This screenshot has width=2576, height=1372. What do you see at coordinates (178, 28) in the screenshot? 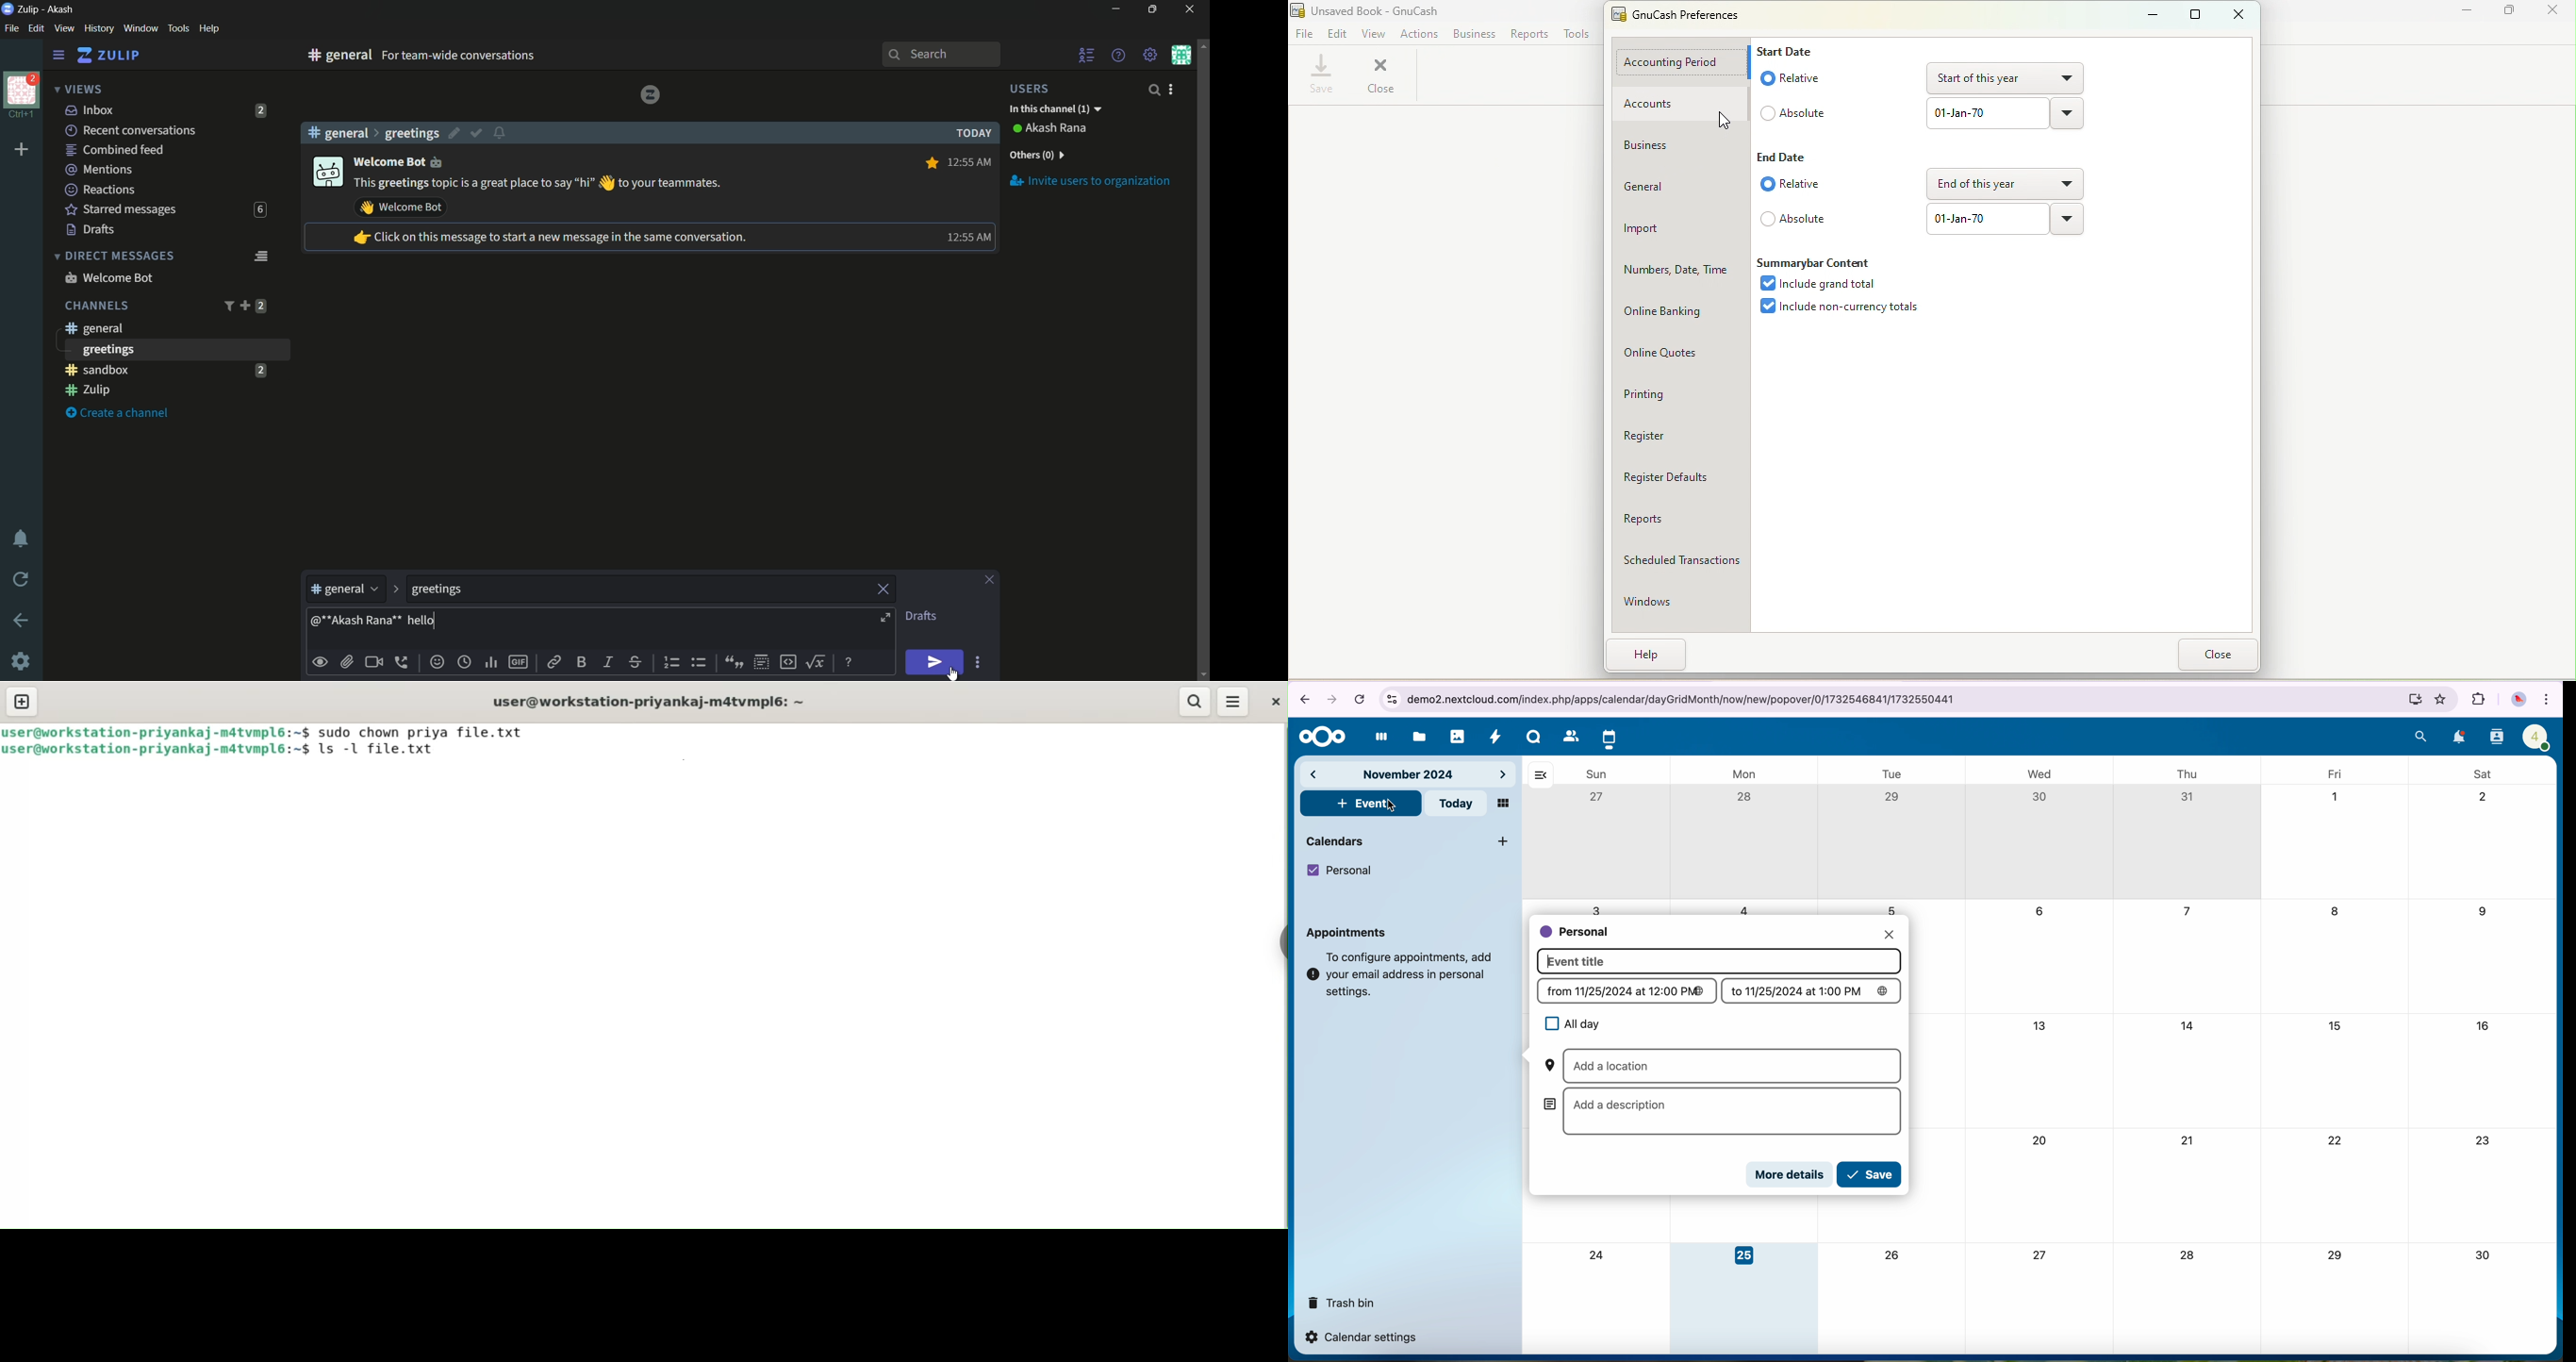
I see `tools menu` at bounding box center [178, 28].